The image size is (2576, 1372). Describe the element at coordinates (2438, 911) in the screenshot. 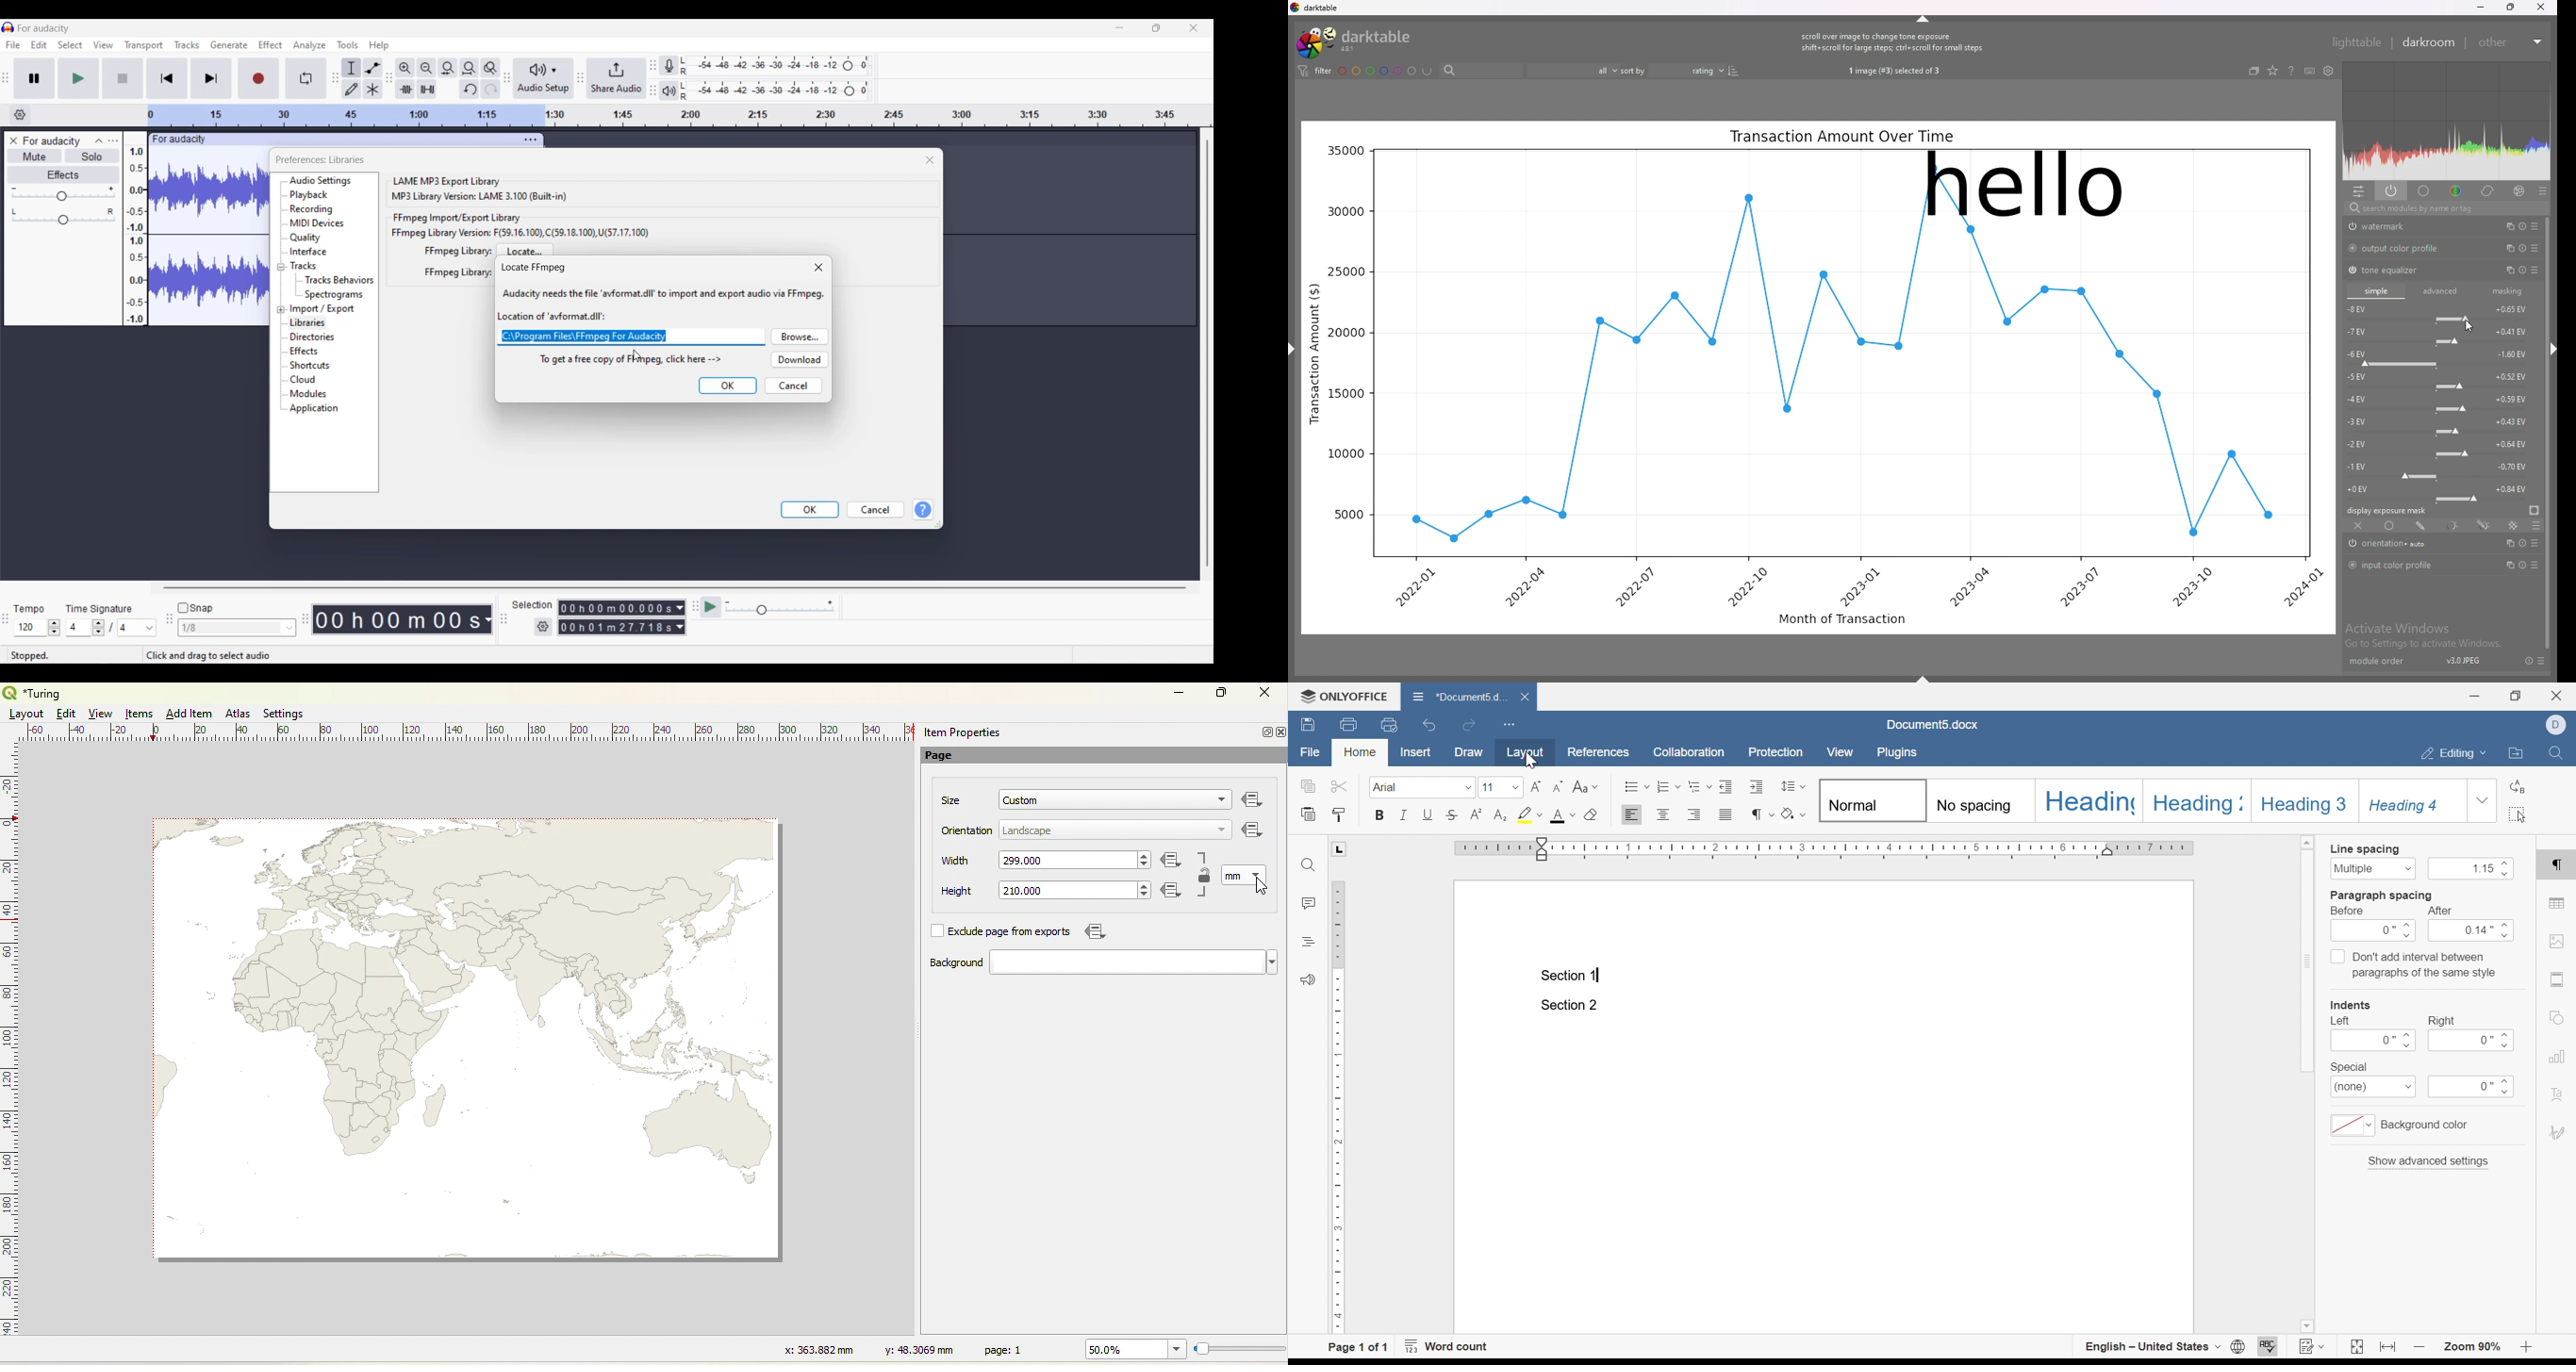

I see `after` at that location.